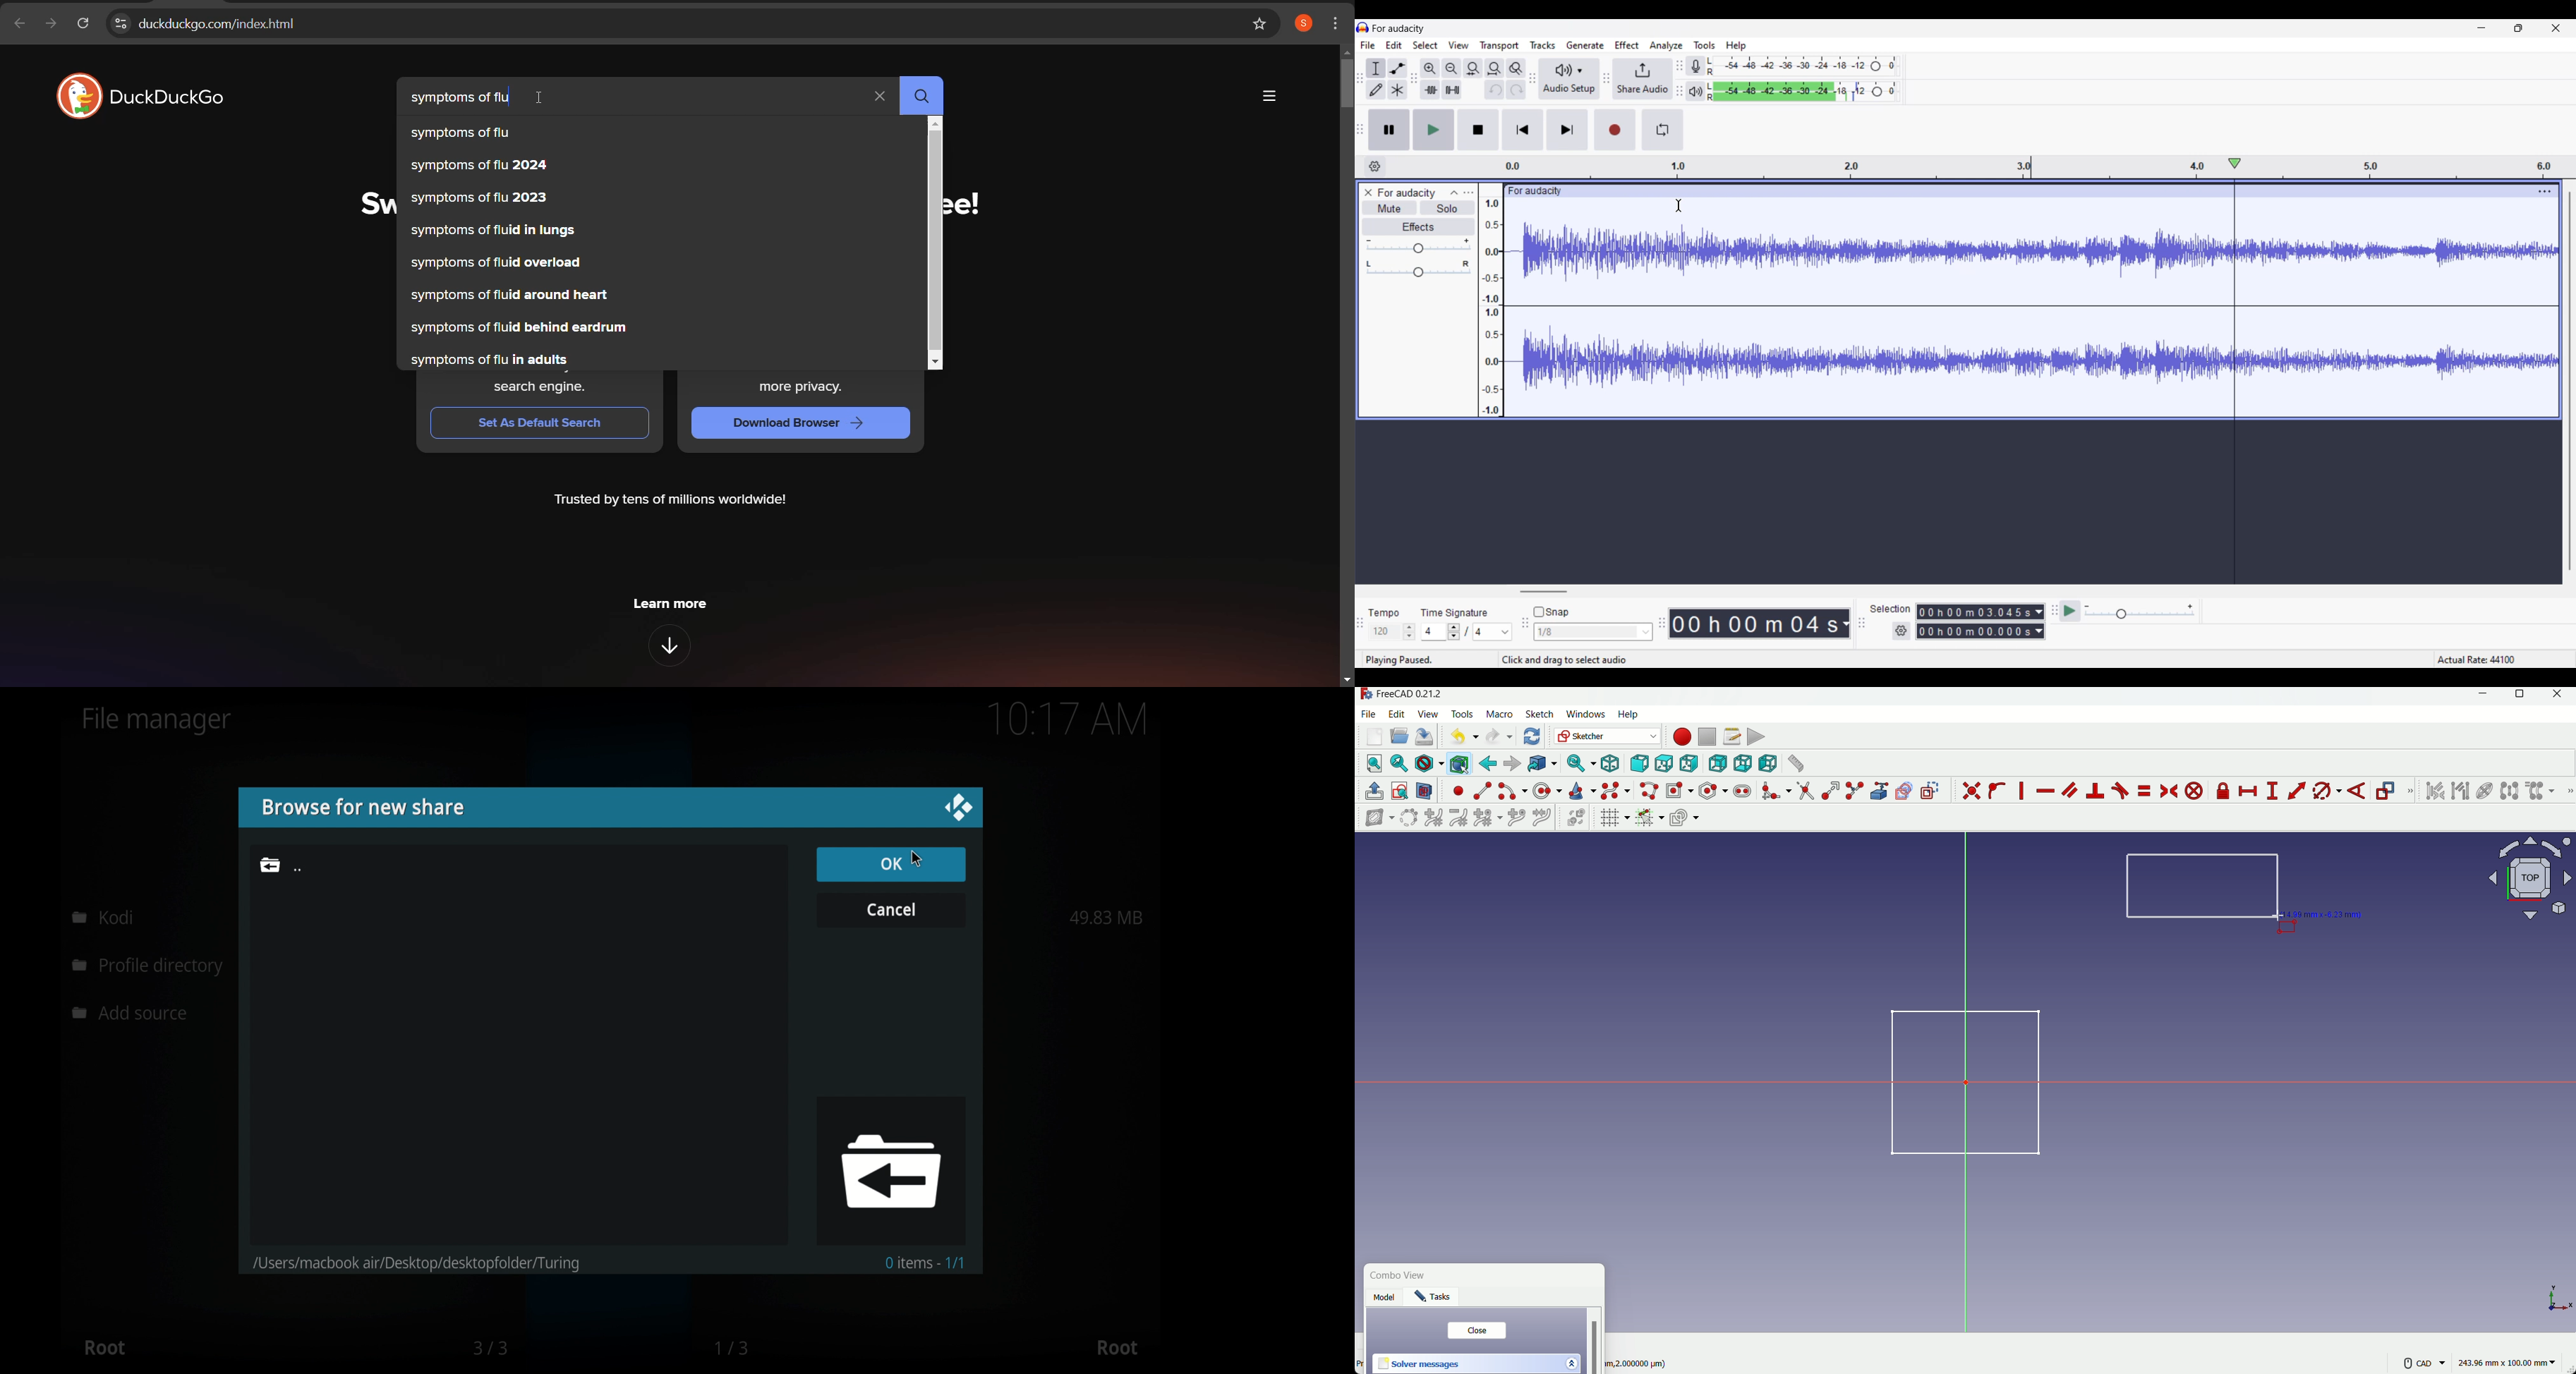  What do you see at coordinates (806, 422) in the screenshot?
I see `download browser` at bounding box center [806, 422].